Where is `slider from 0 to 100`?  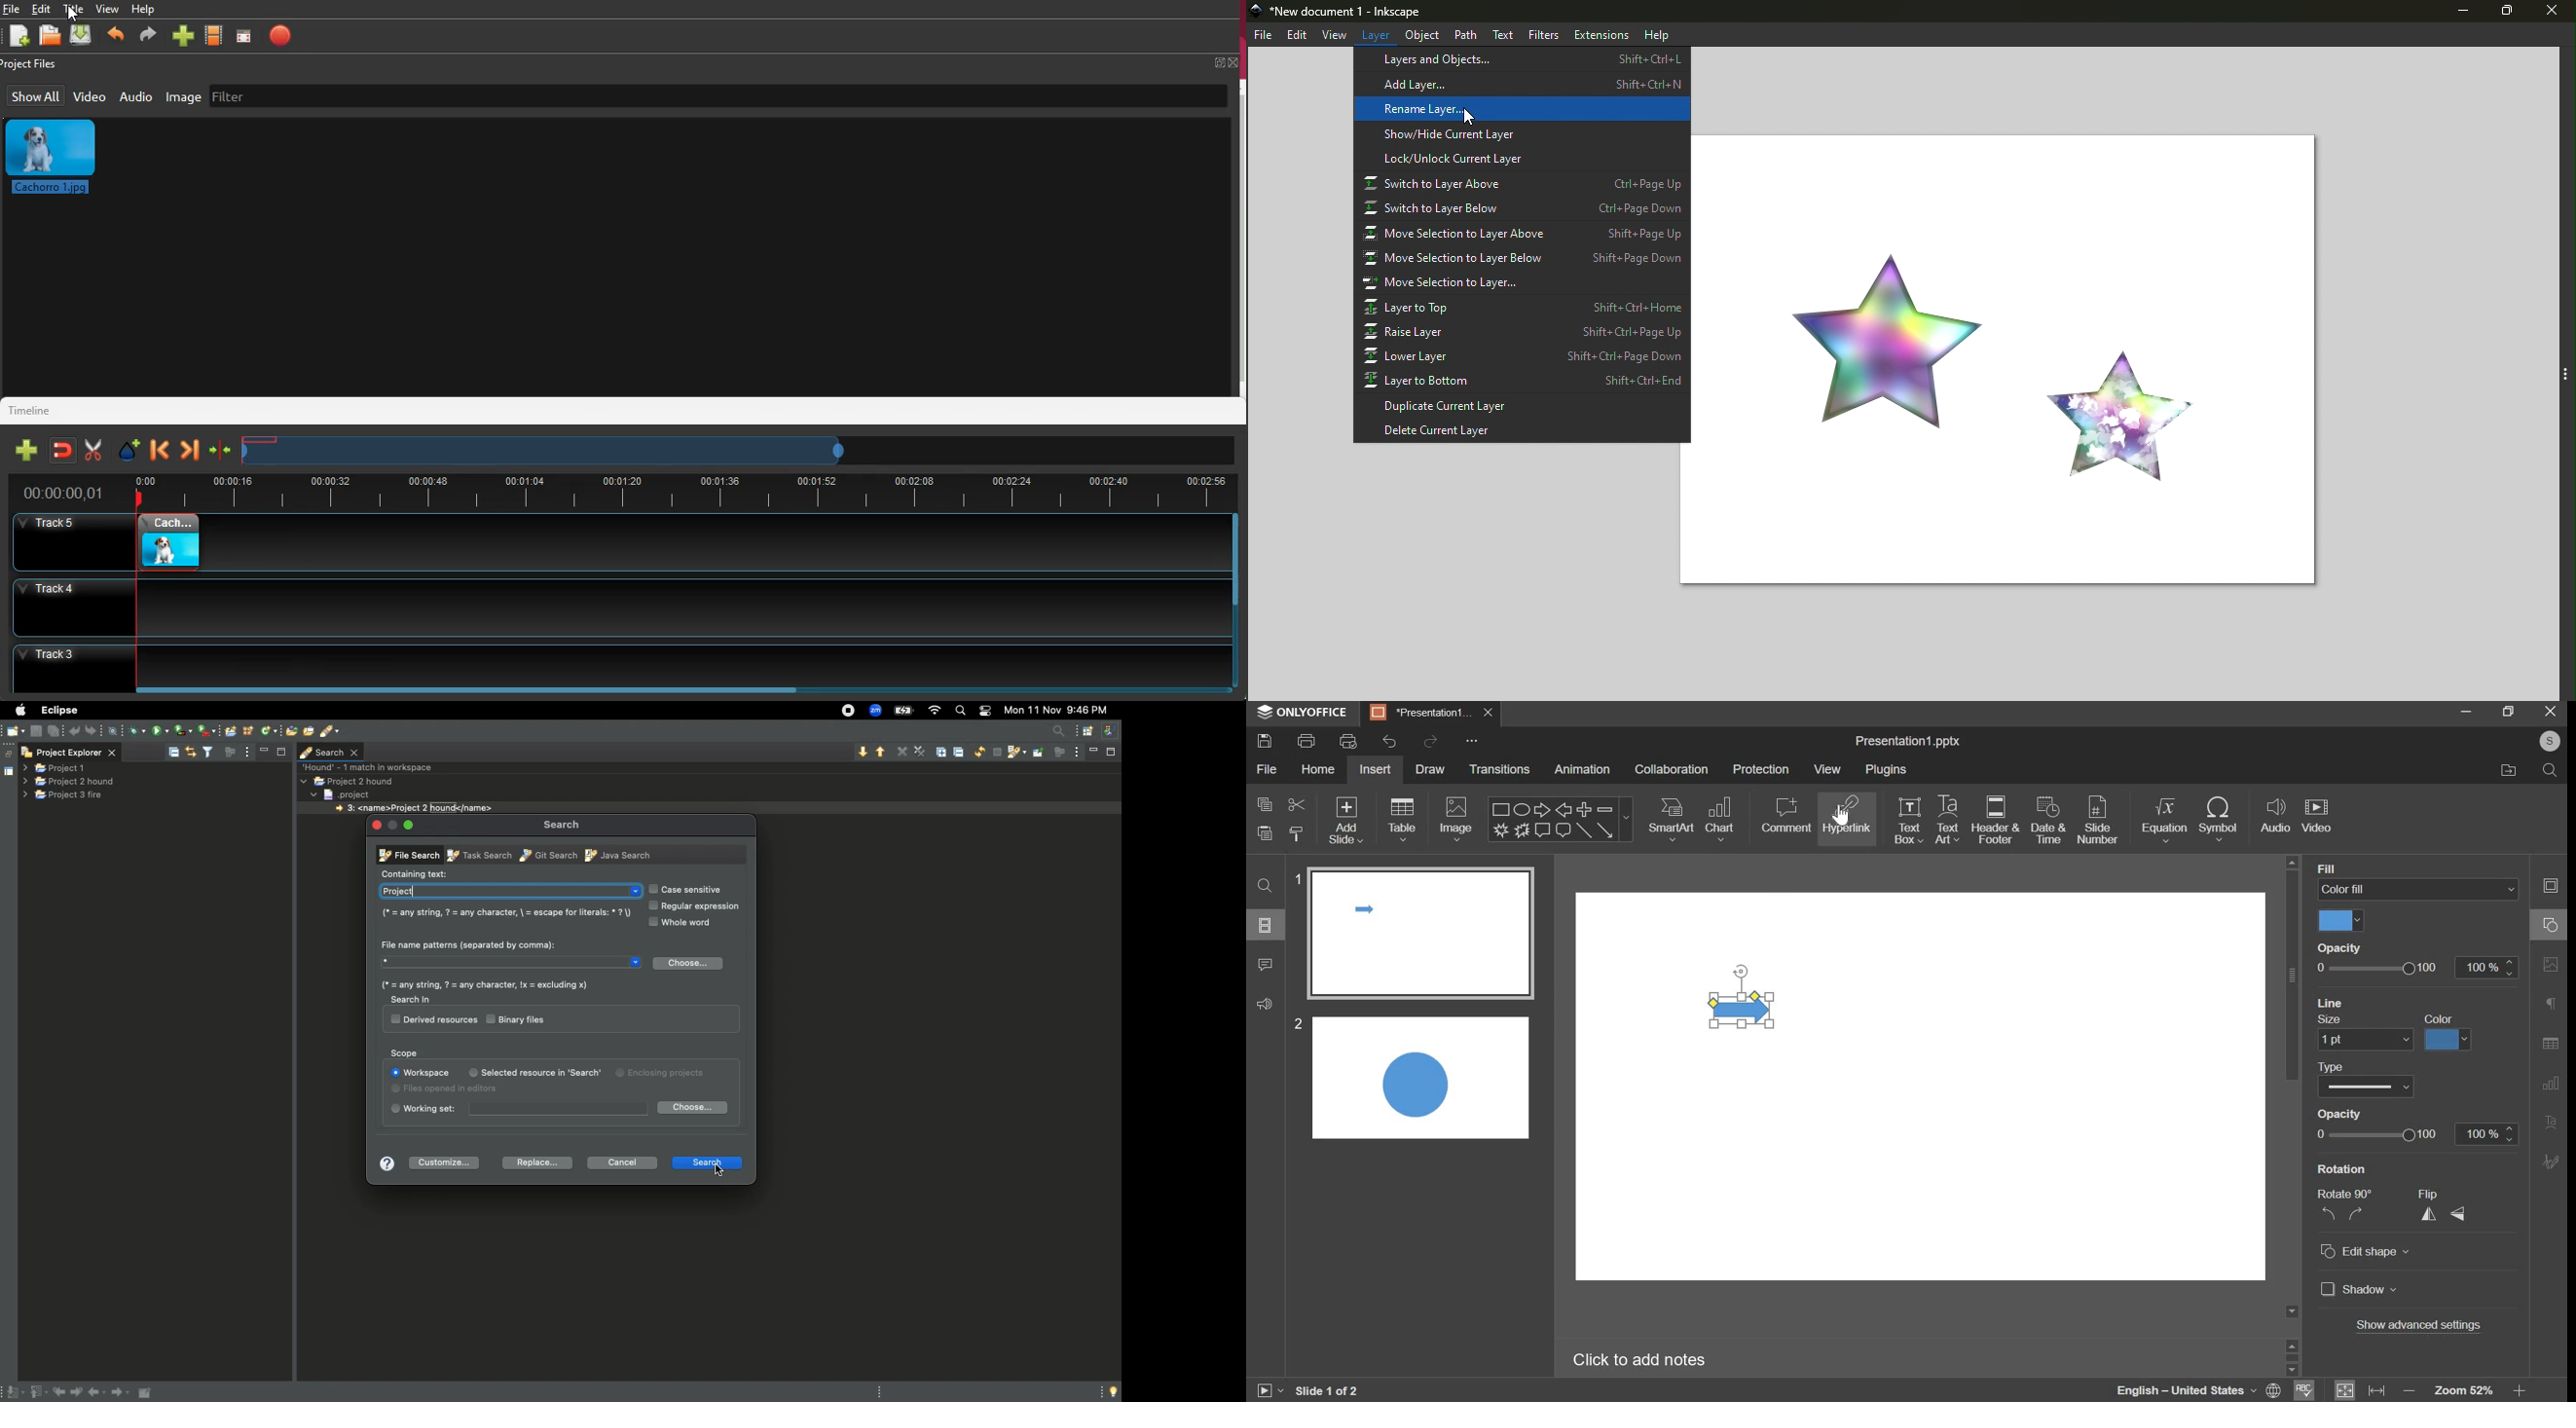
slider from 0 to 100 is located at coordinates (2381, 1134).